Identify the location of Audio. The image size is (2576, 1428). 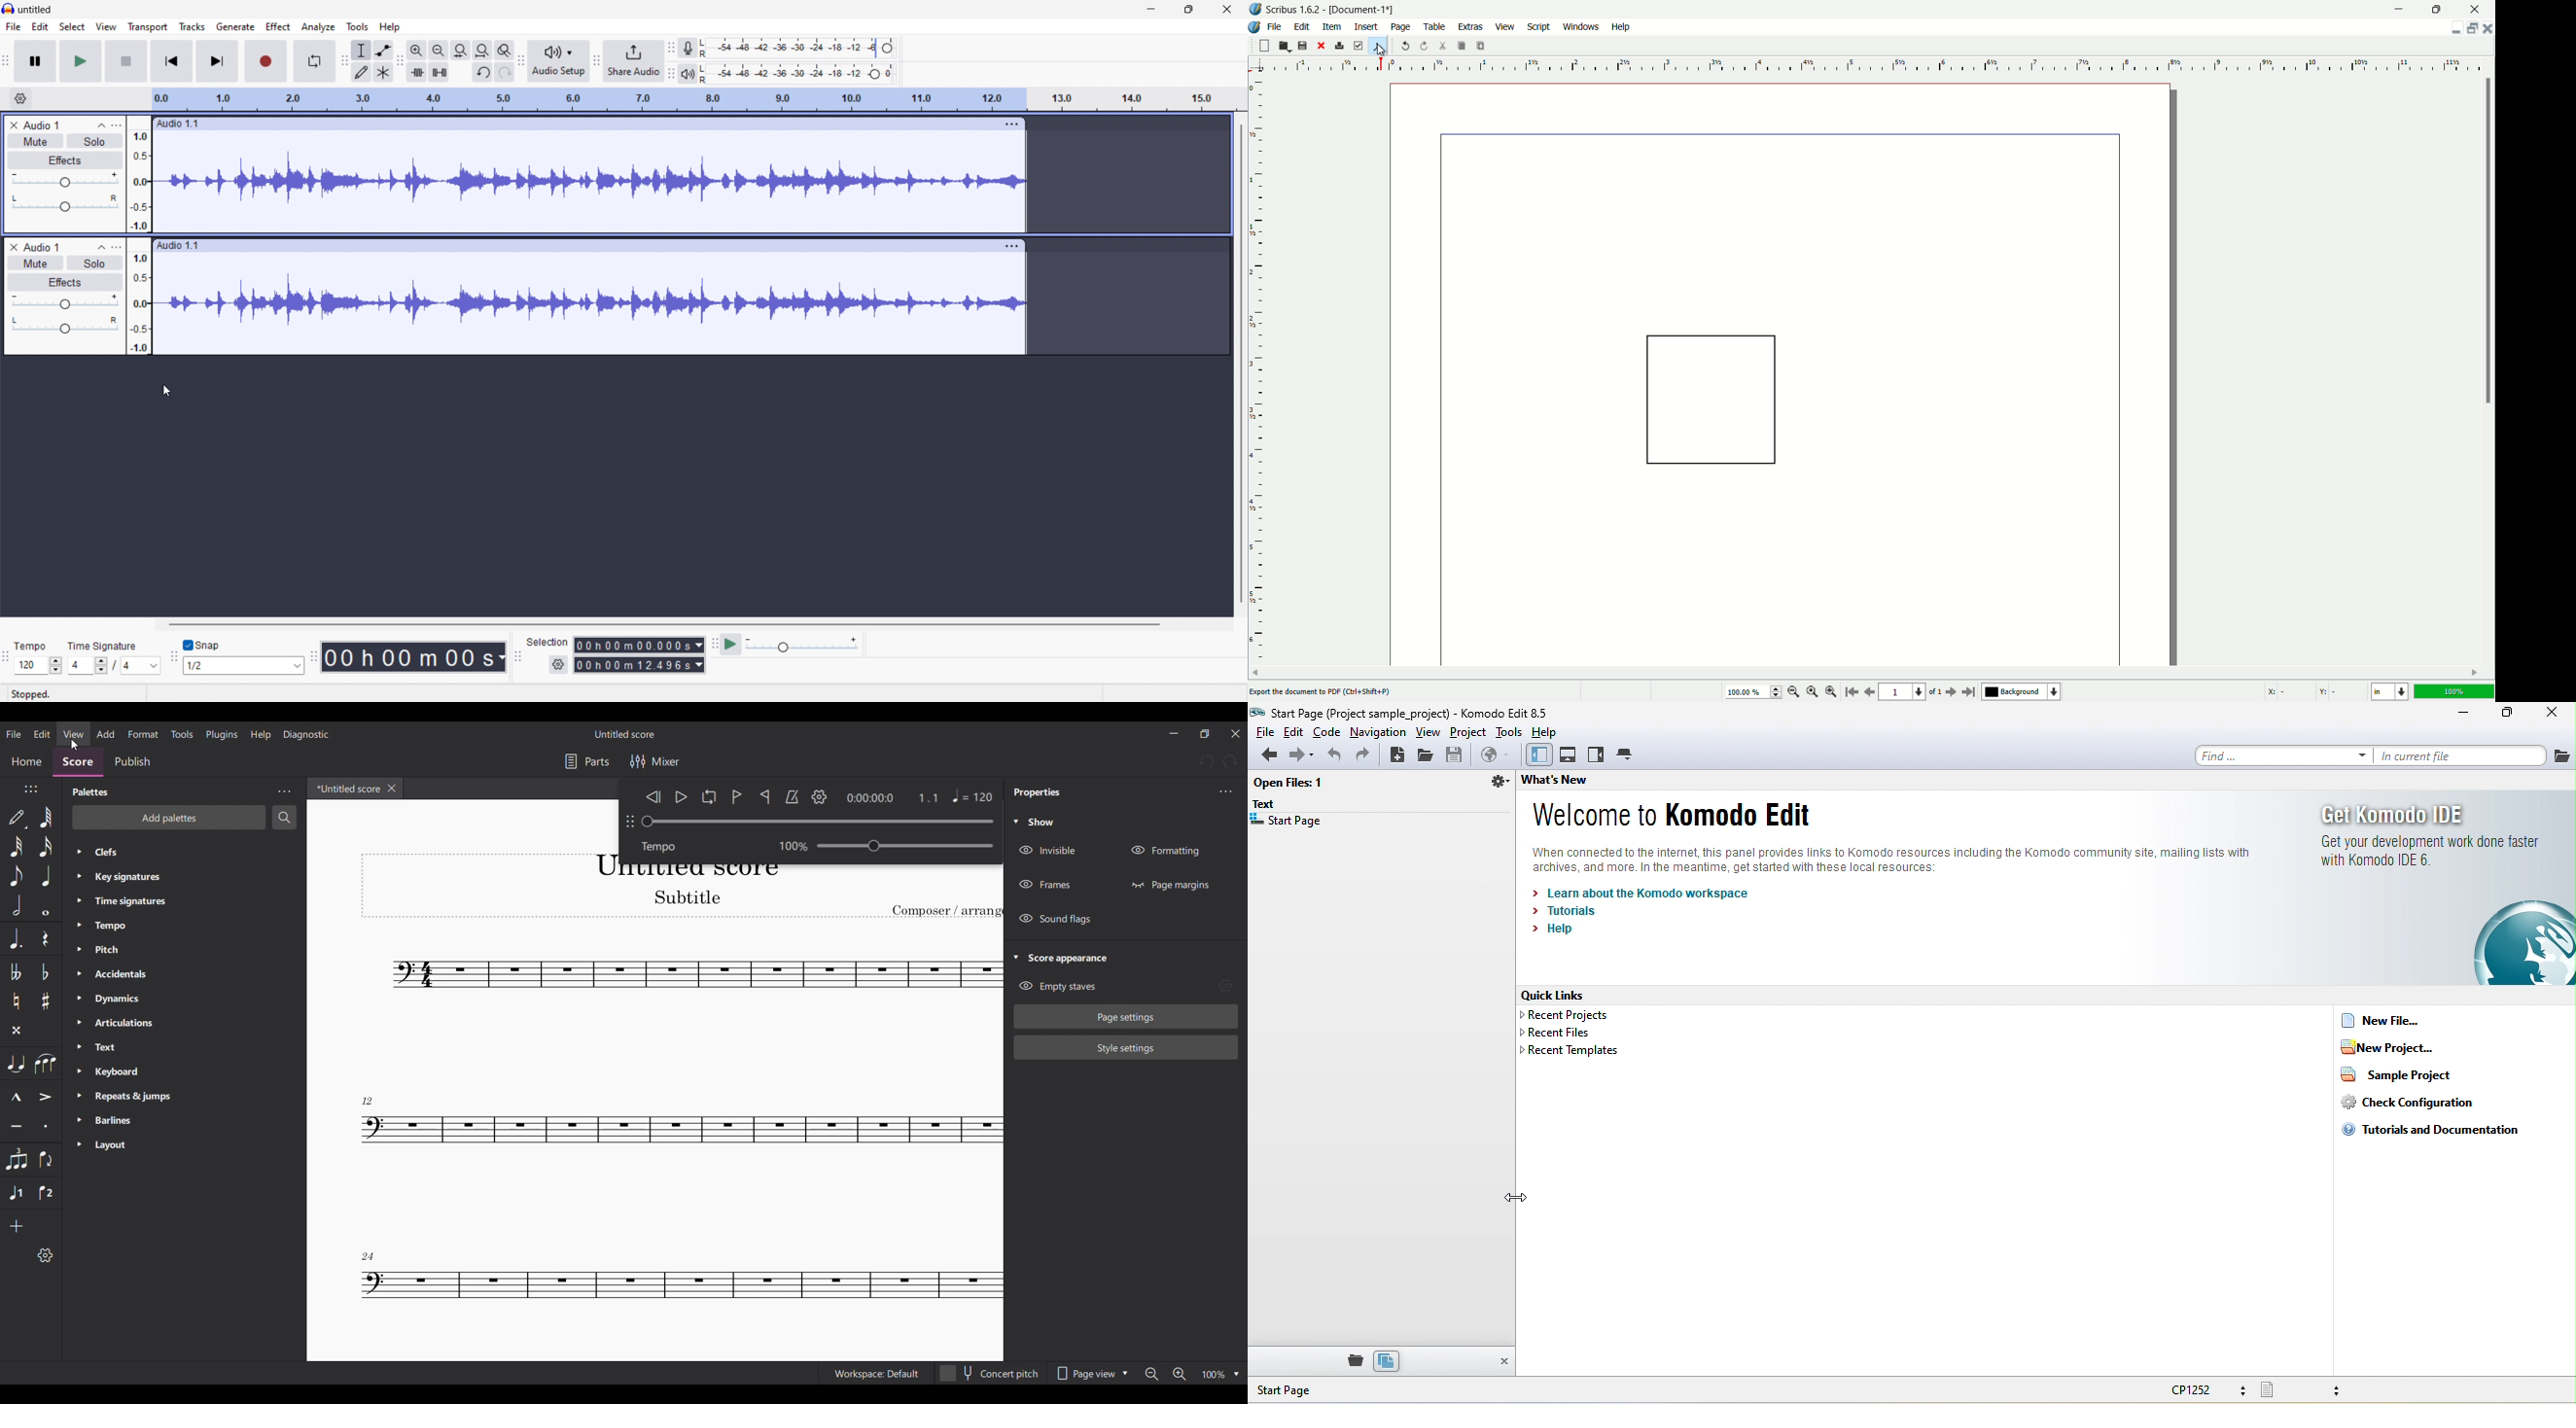
(42, 125).